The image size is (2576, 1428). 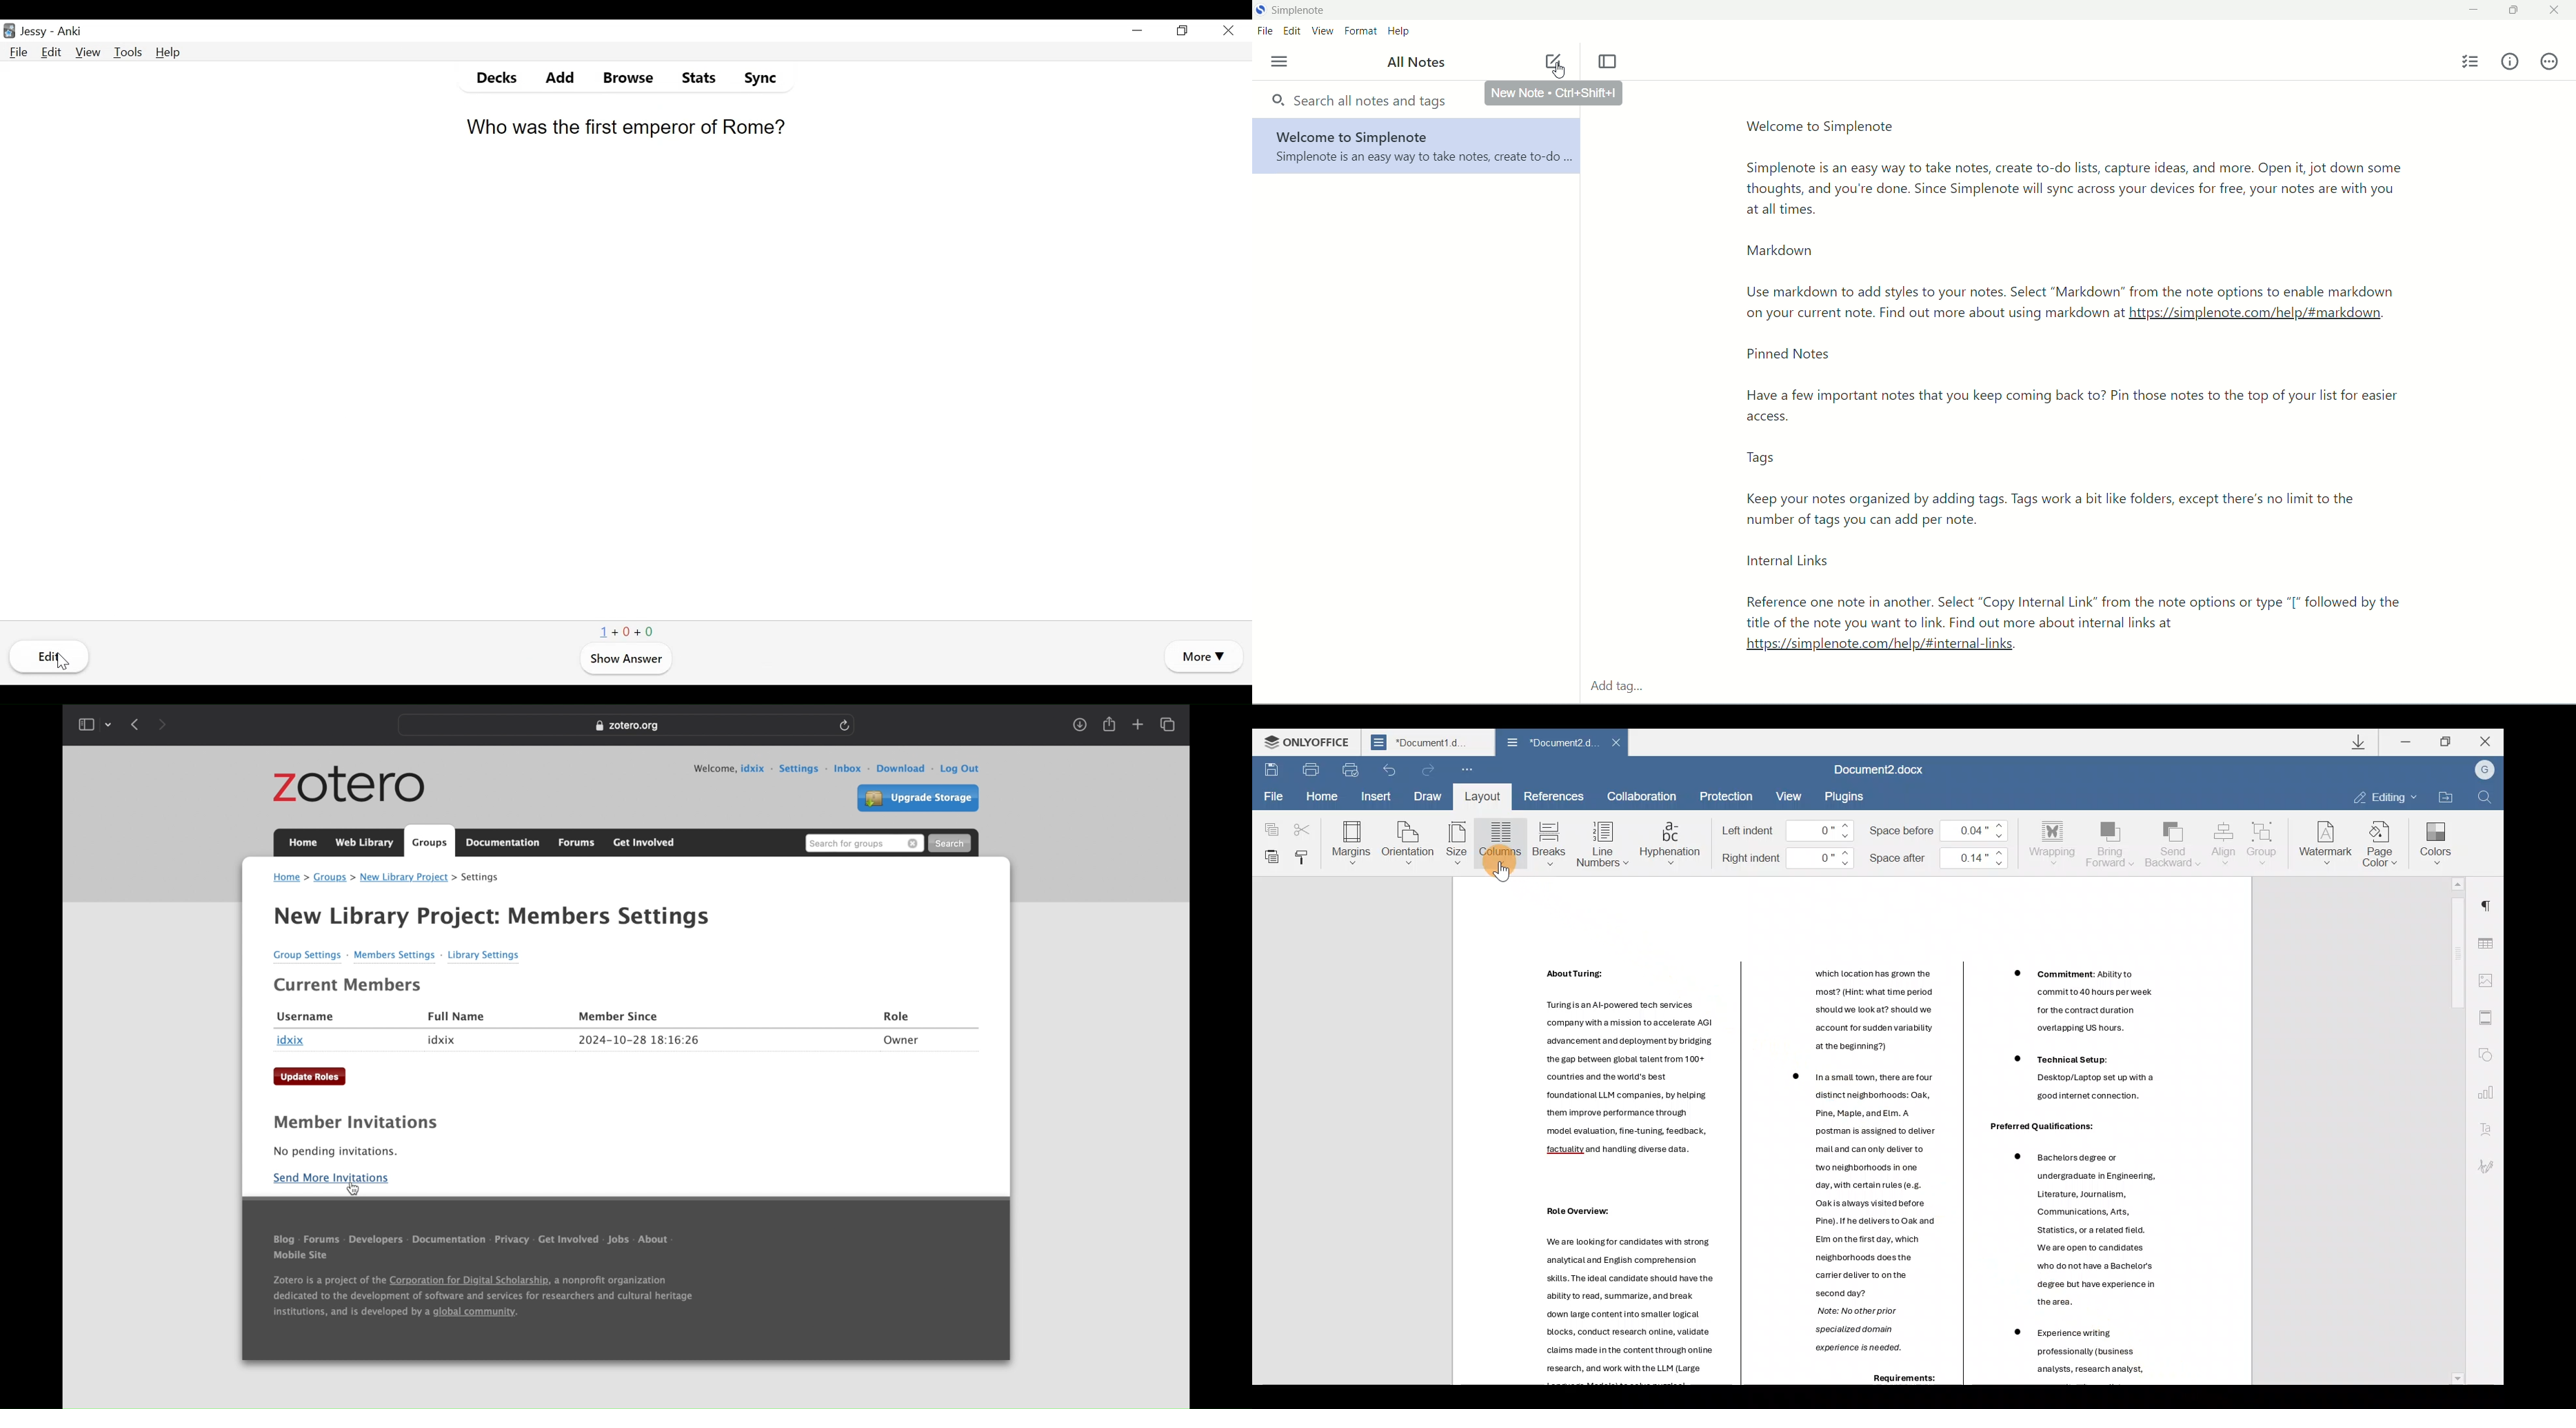 I want to click on , so click(x=2074, y=1081).